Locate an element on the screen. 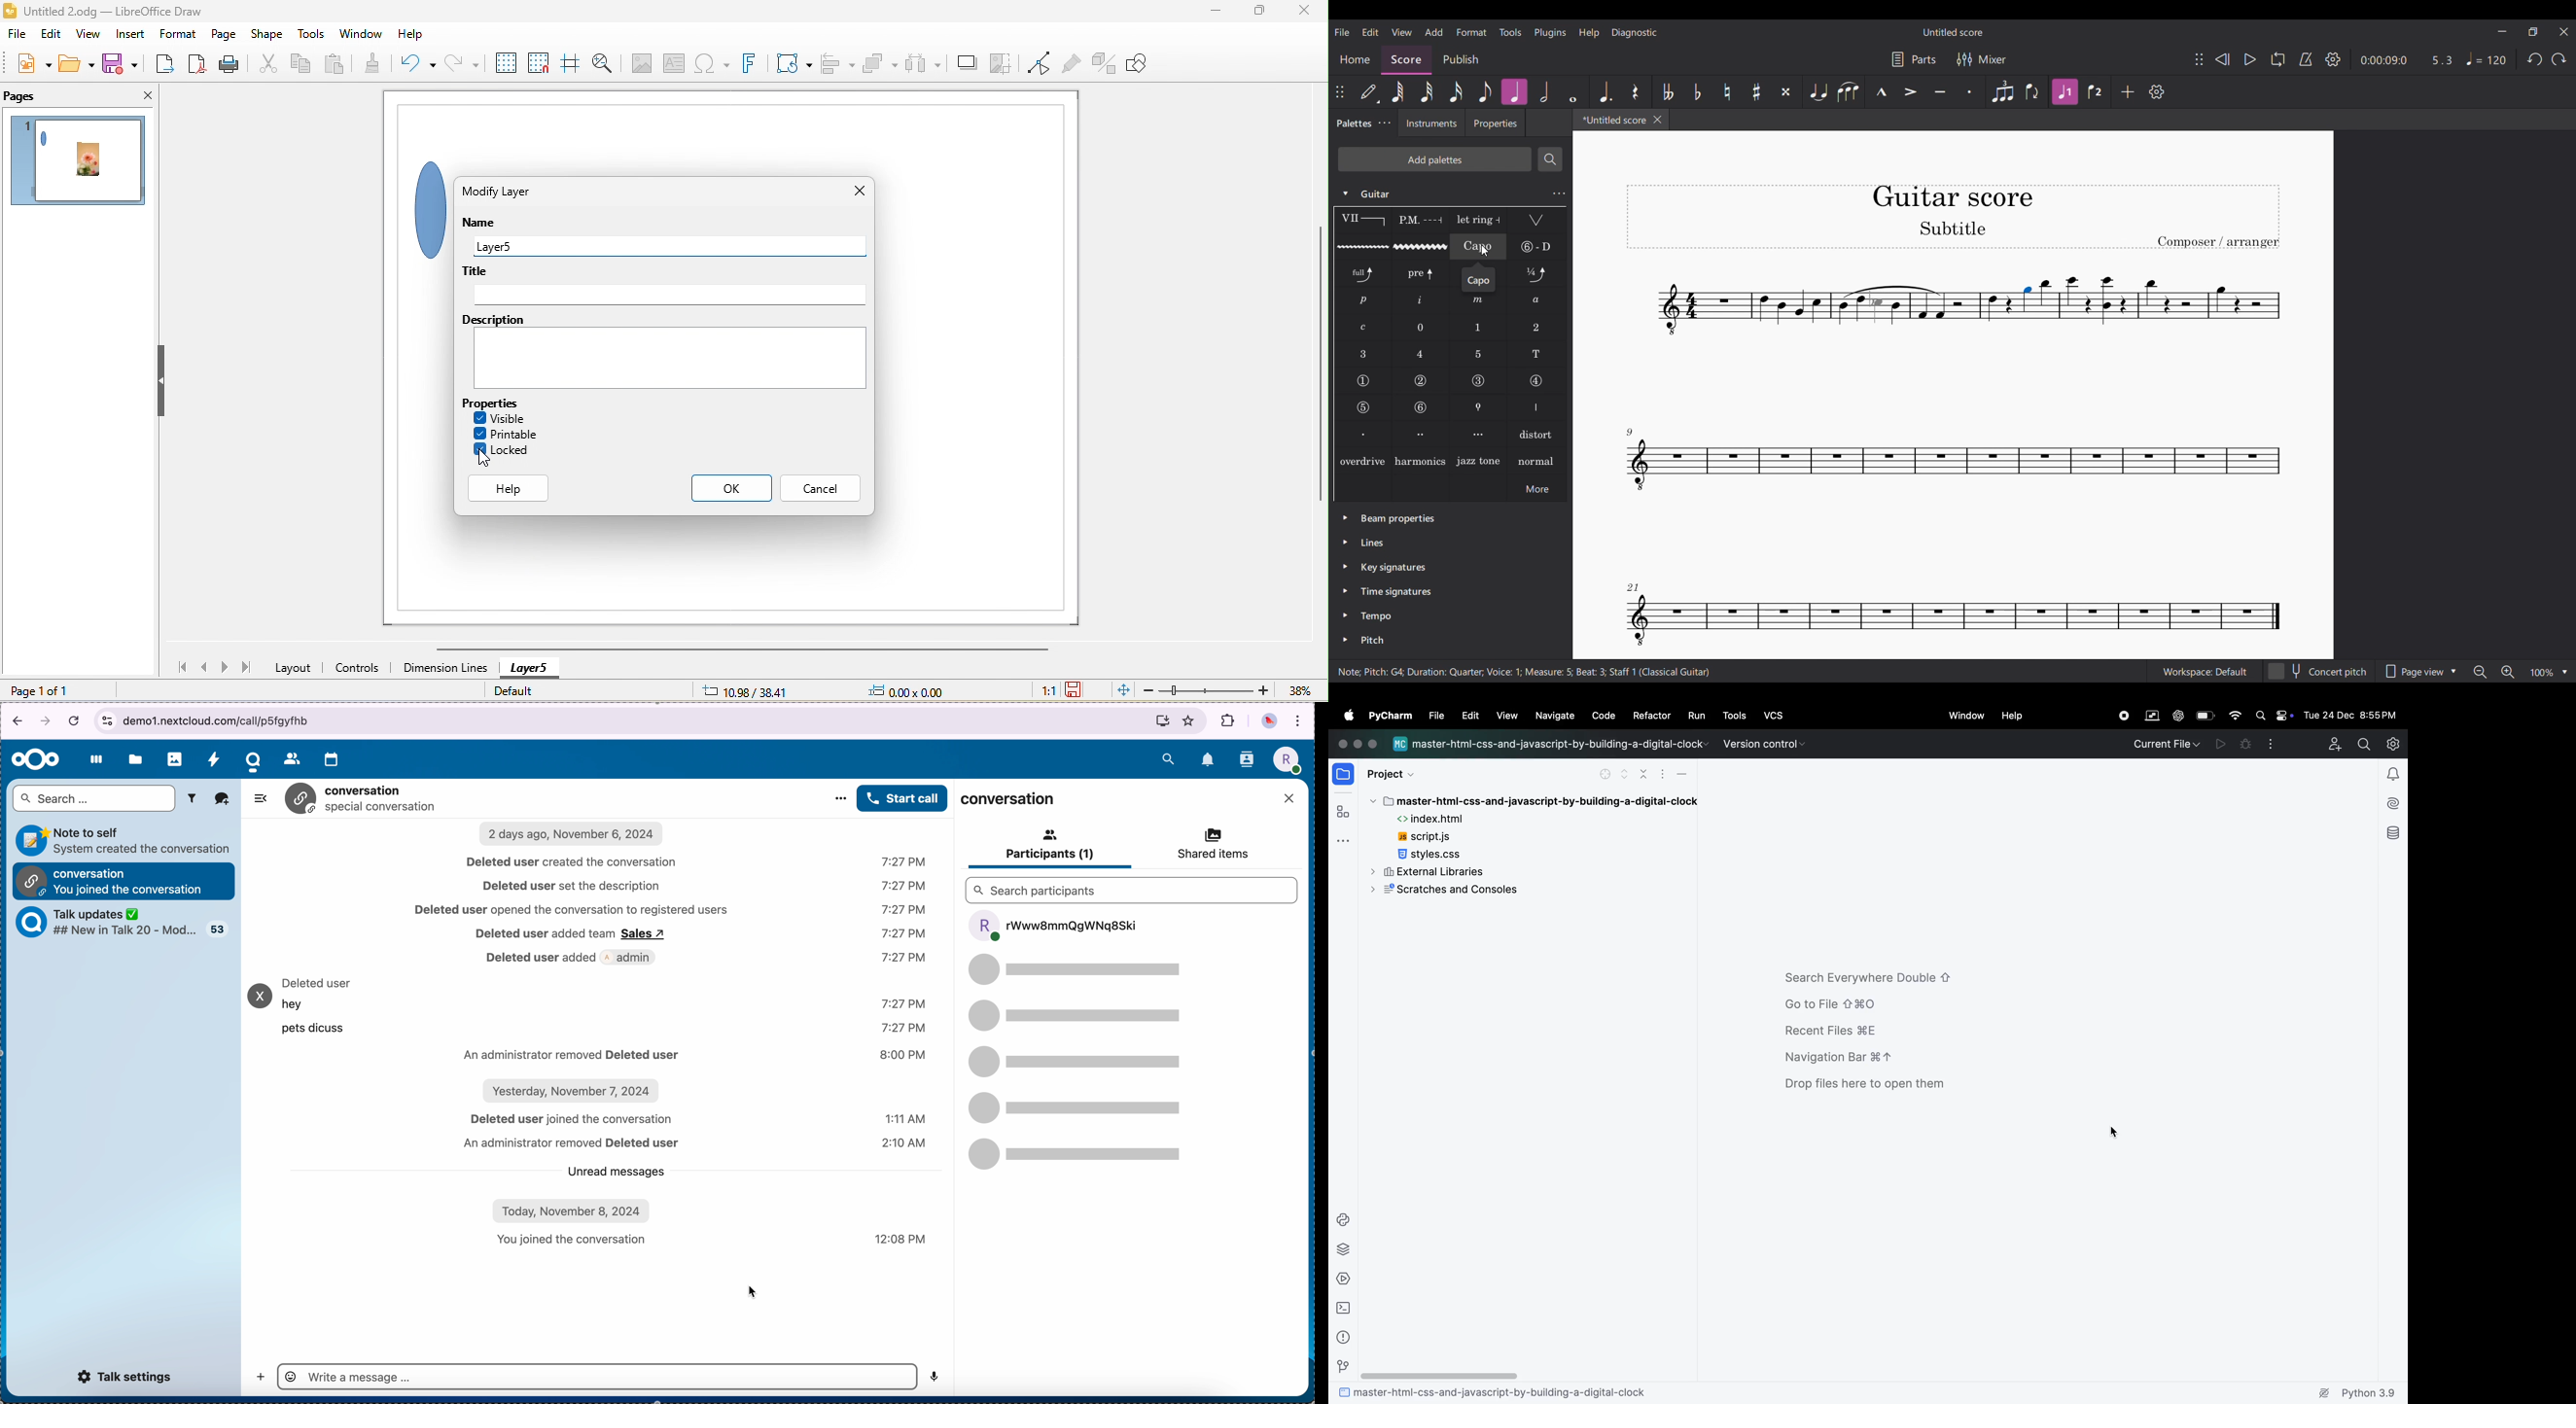  Click to expand time signatures palette is located at coordinates (1345, 590).